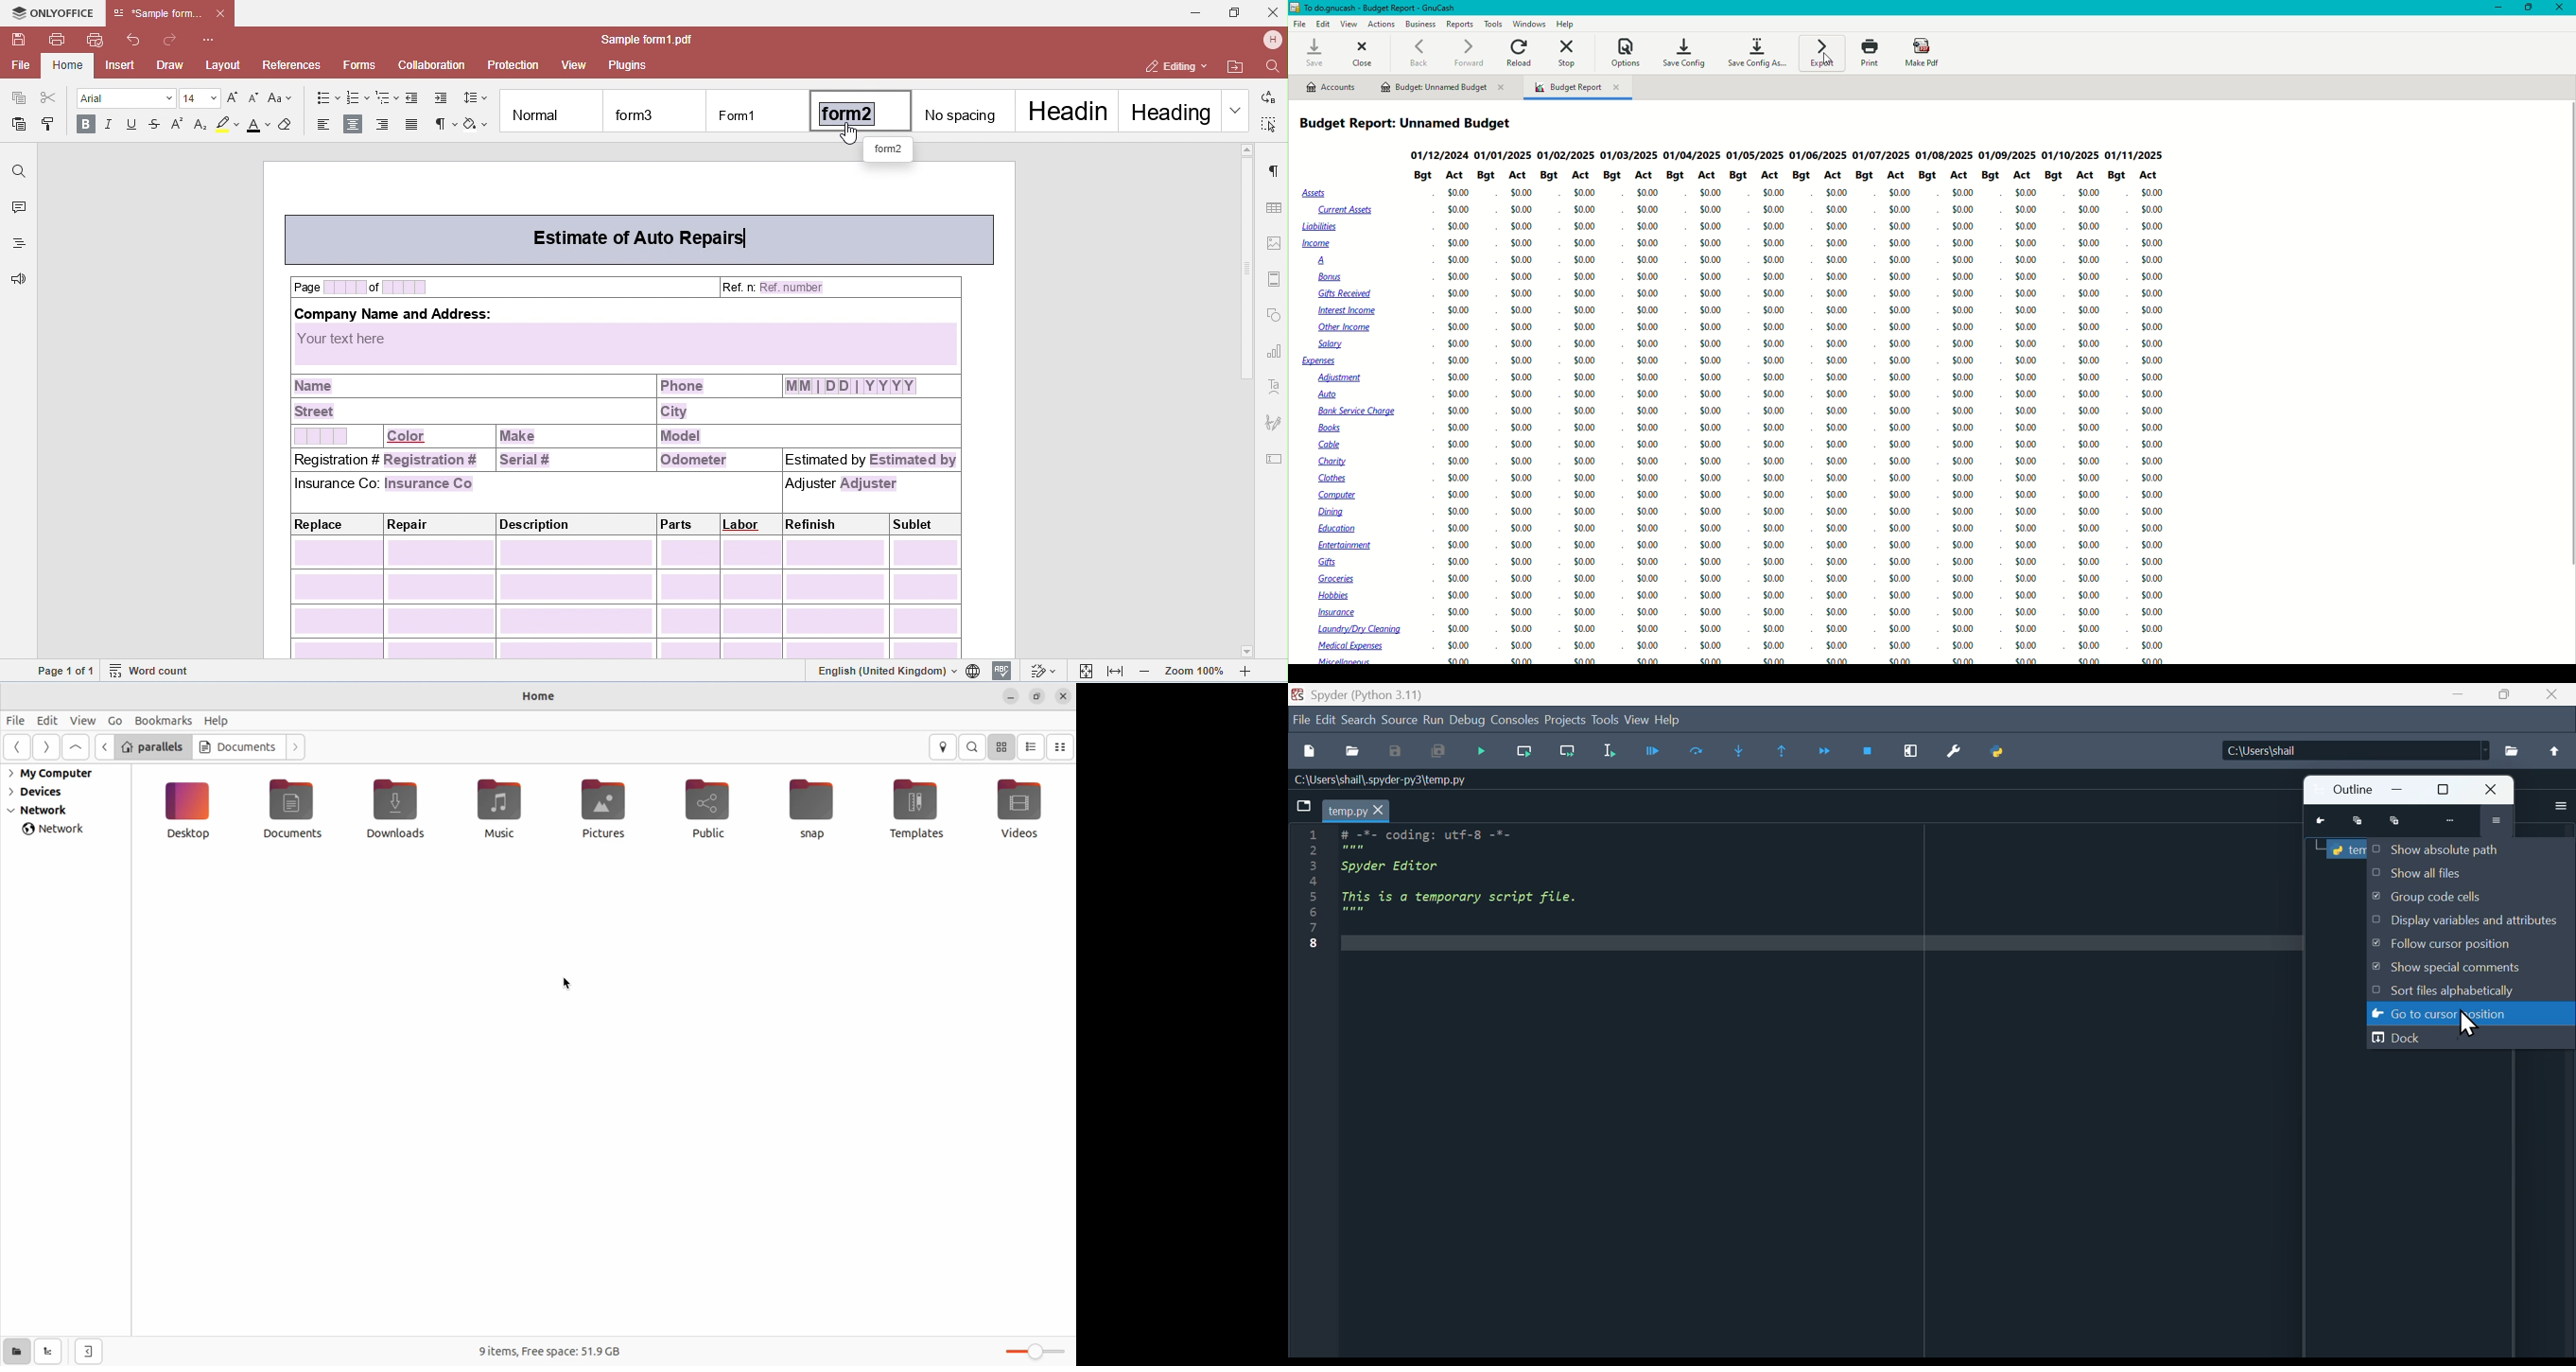 This screenshot has height=1372, width=2576. Describe the element at coordinates (1460, 209) in the screenshot. I see `0.00` at that location.